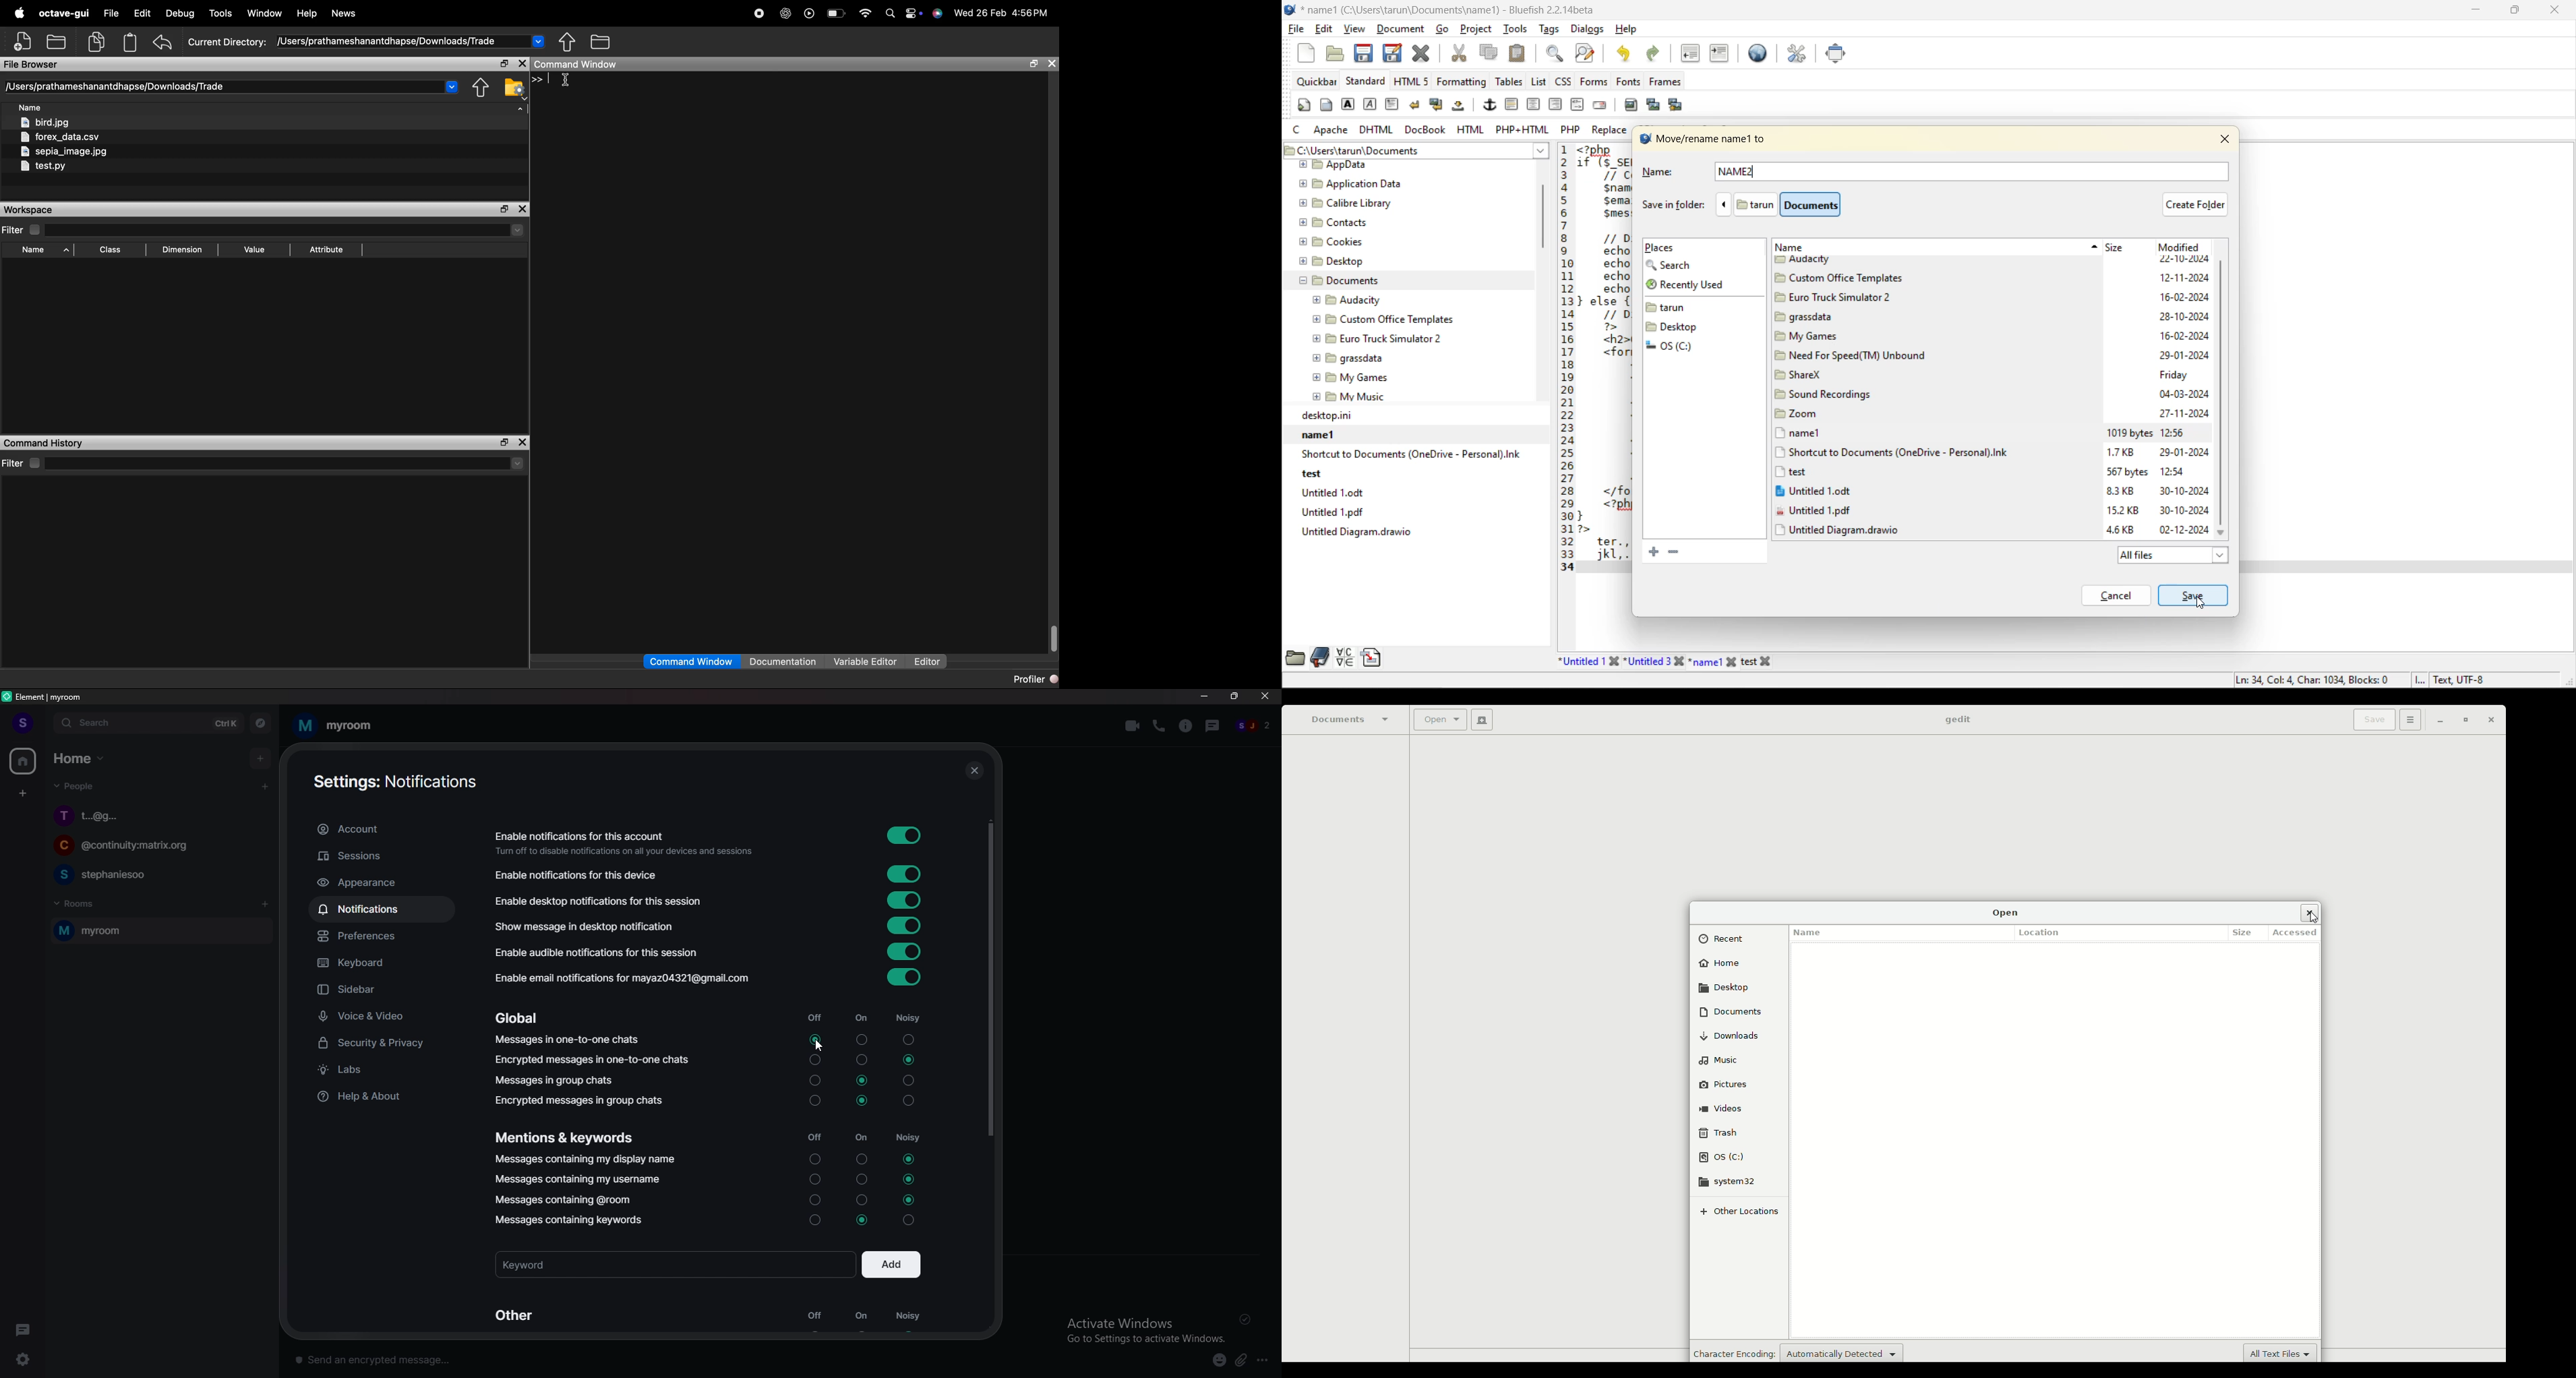  Describe the element at coordinates (540, 79) in the screenshot. I see `>>` at that location.